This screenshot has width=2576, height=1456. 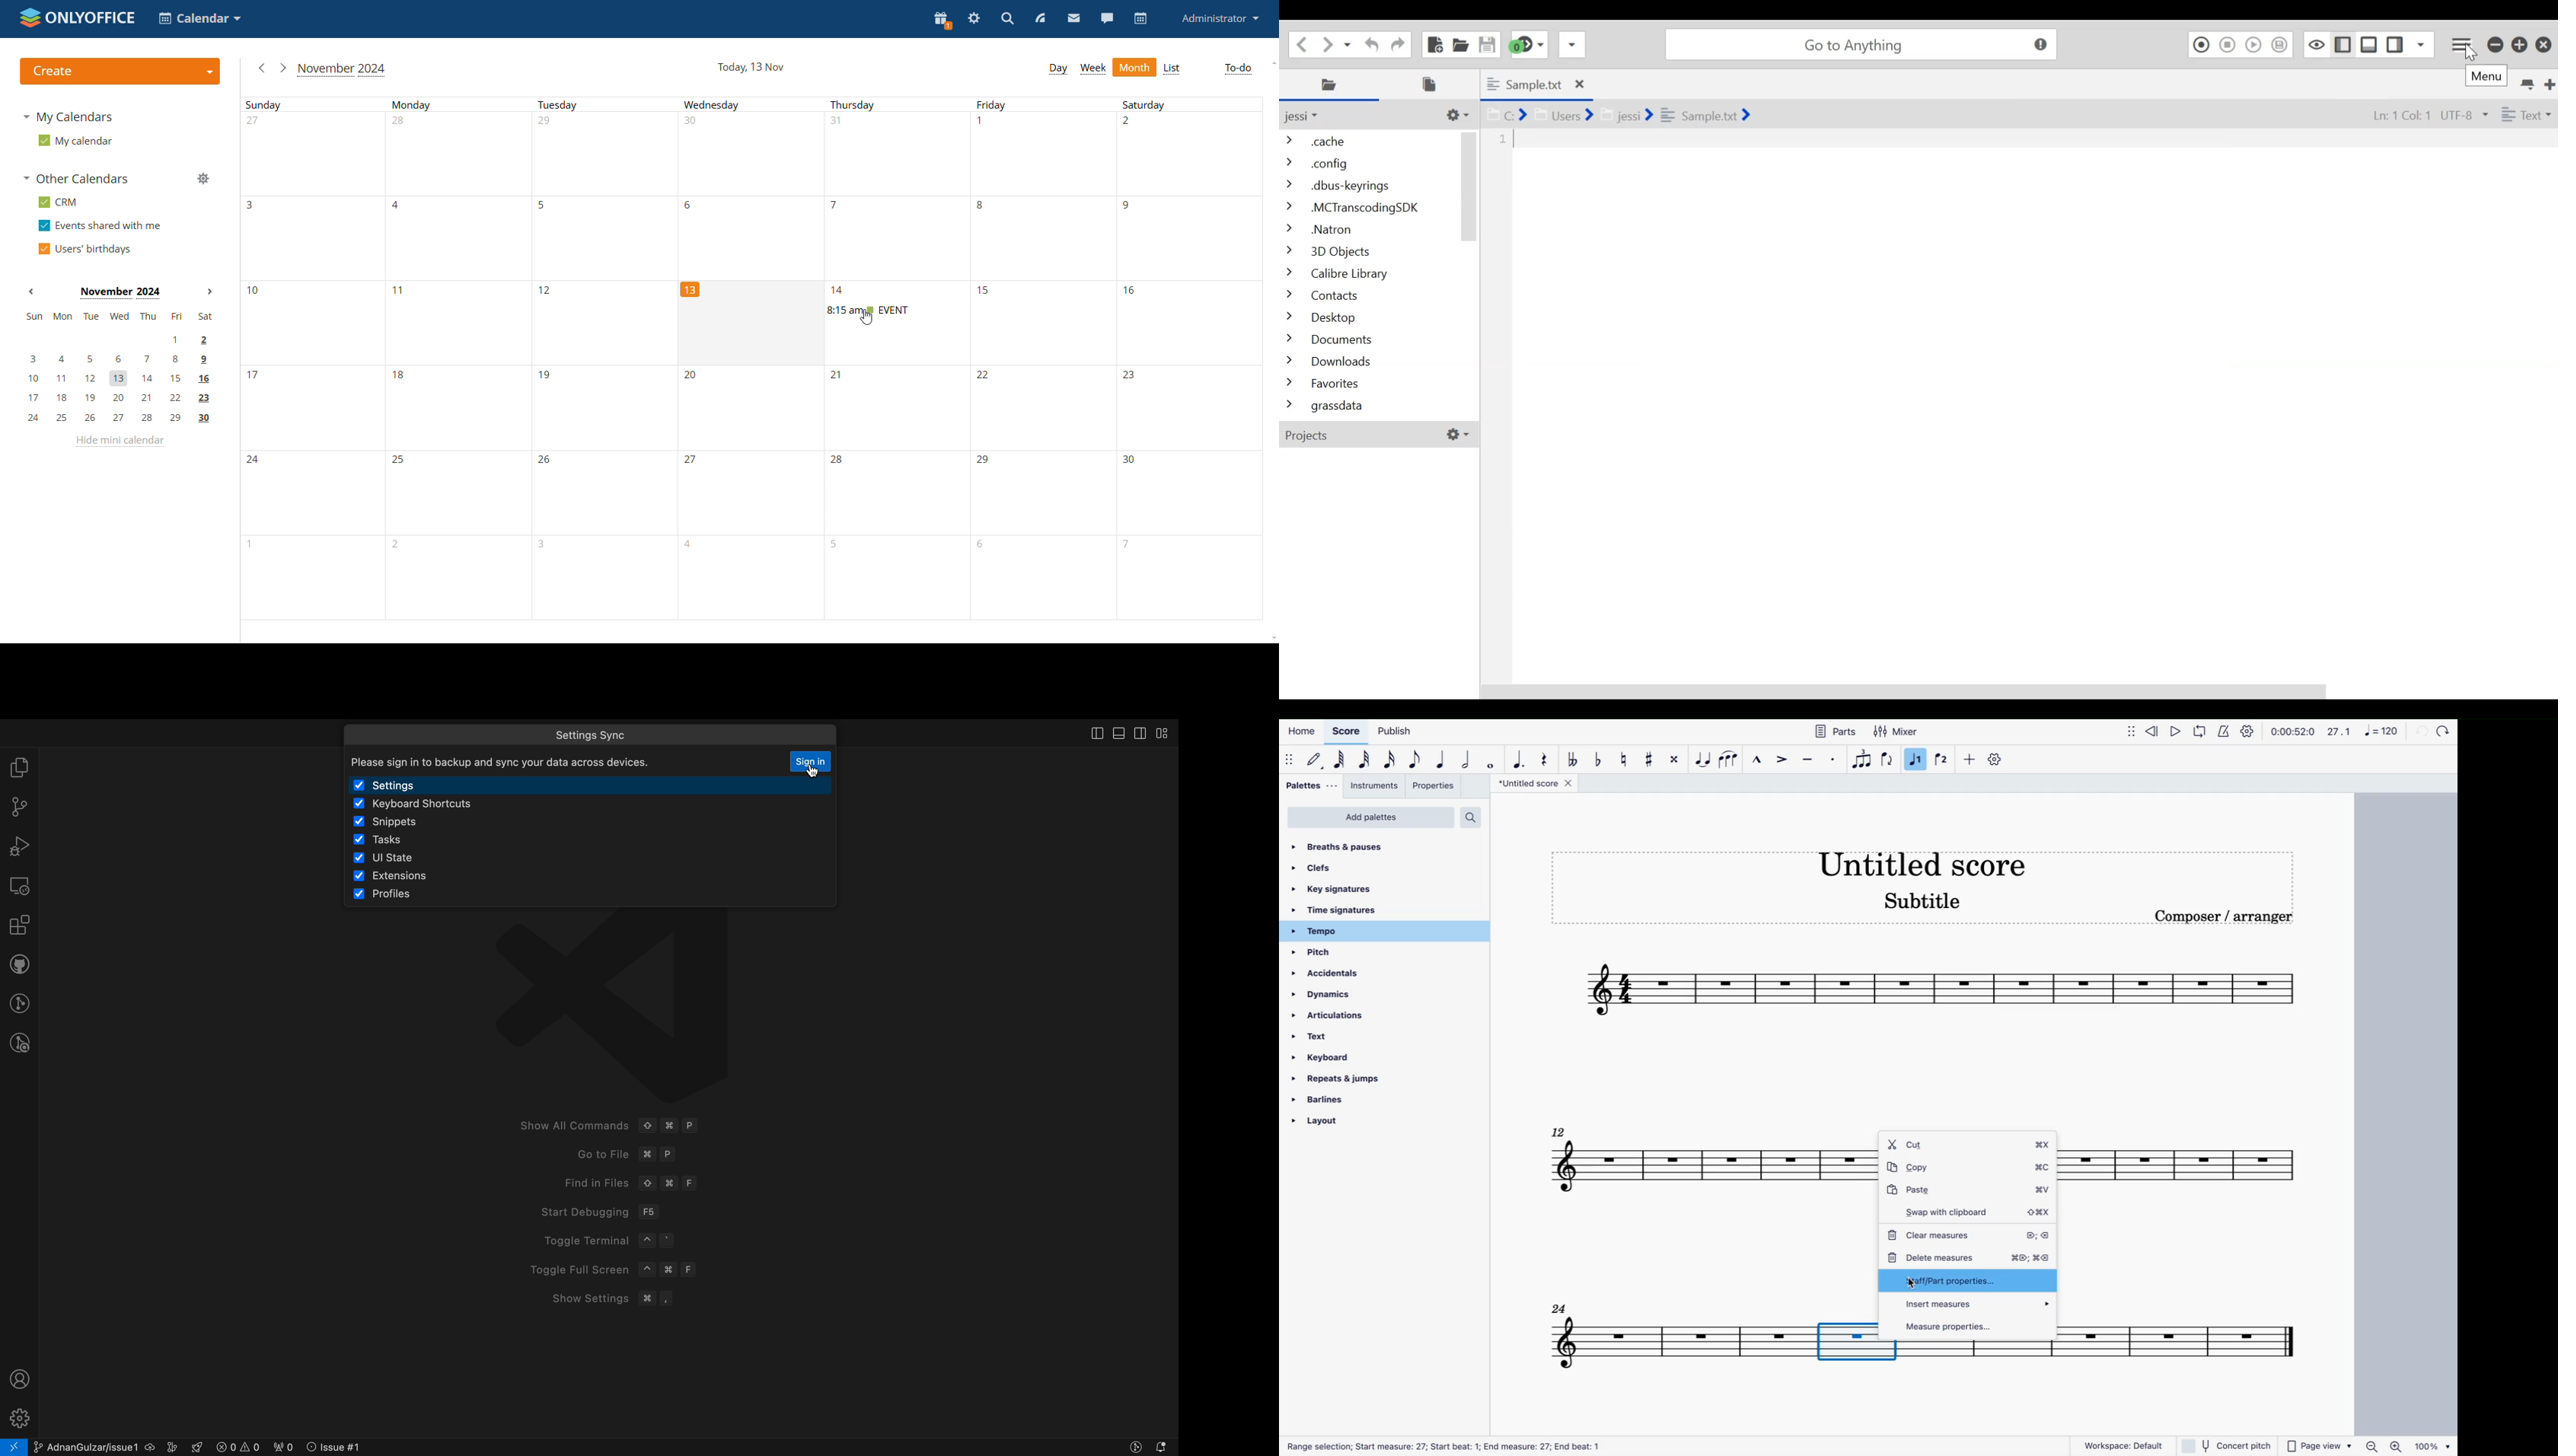 What do you see at coordinates (2125, 1445) in the screenshot?
I see `workspace` at bounding box center [2125, 1445].